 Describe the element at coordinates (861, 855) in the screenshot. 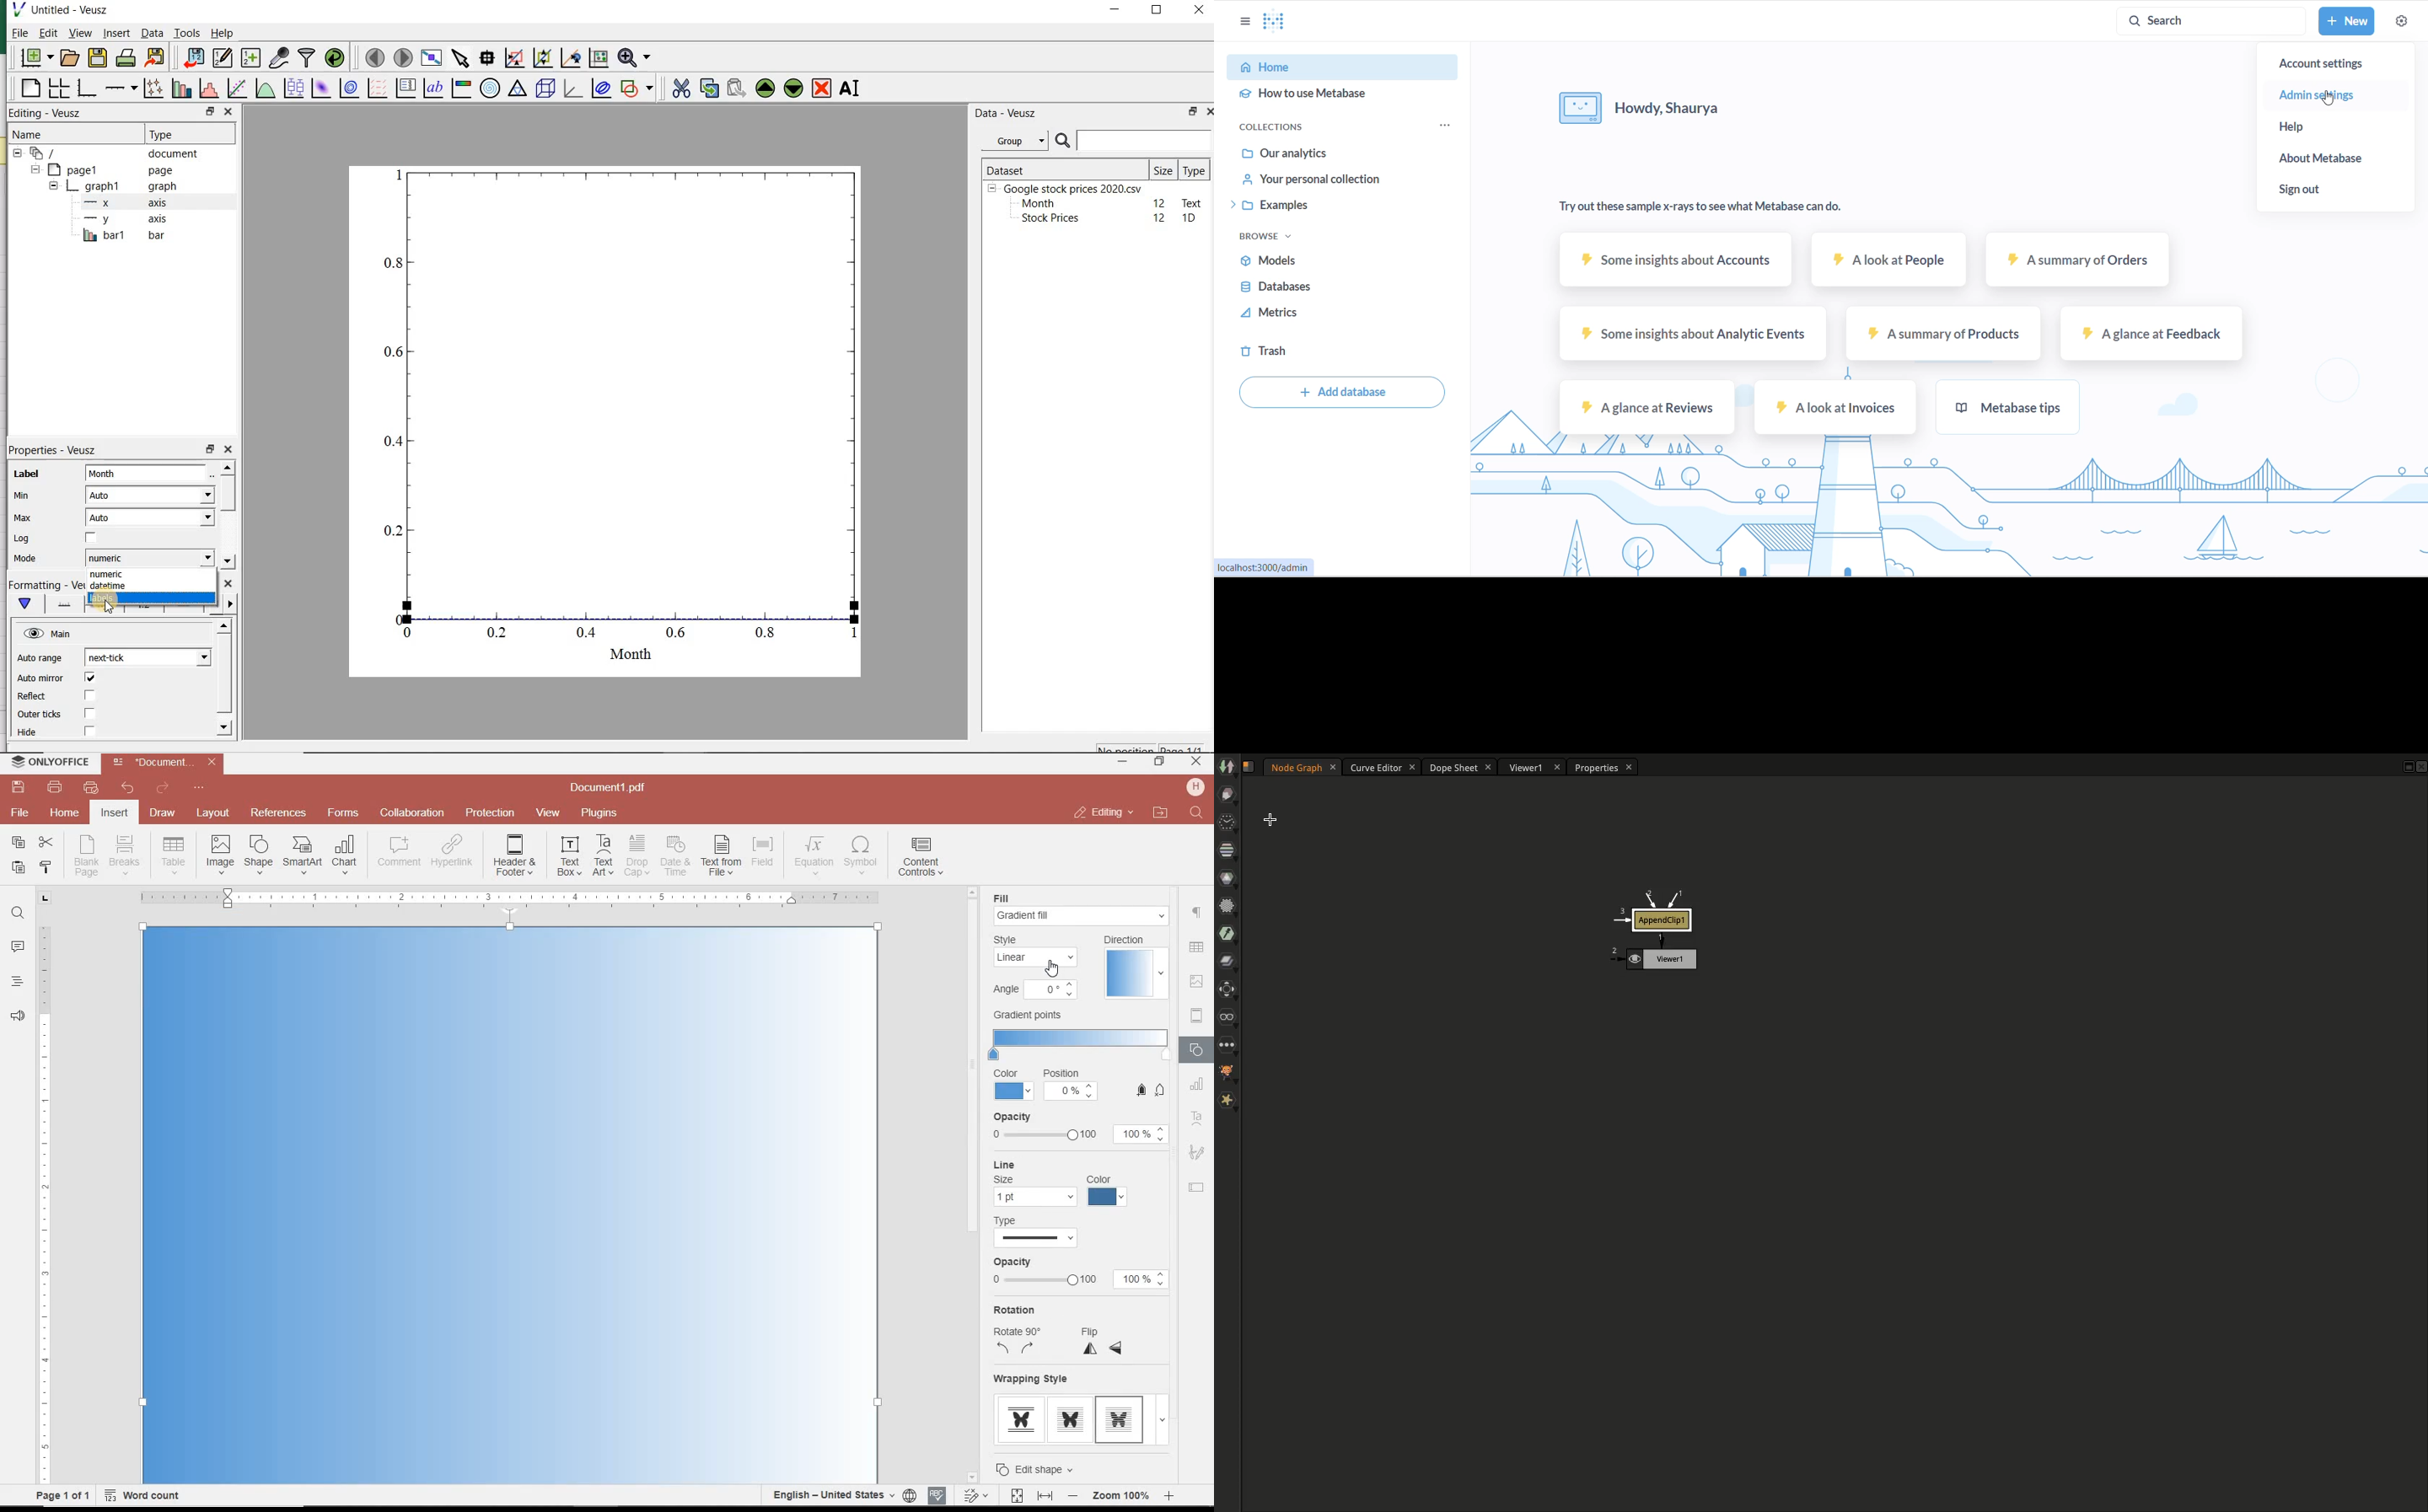

I see `INSERT SYMBOL` at that location.